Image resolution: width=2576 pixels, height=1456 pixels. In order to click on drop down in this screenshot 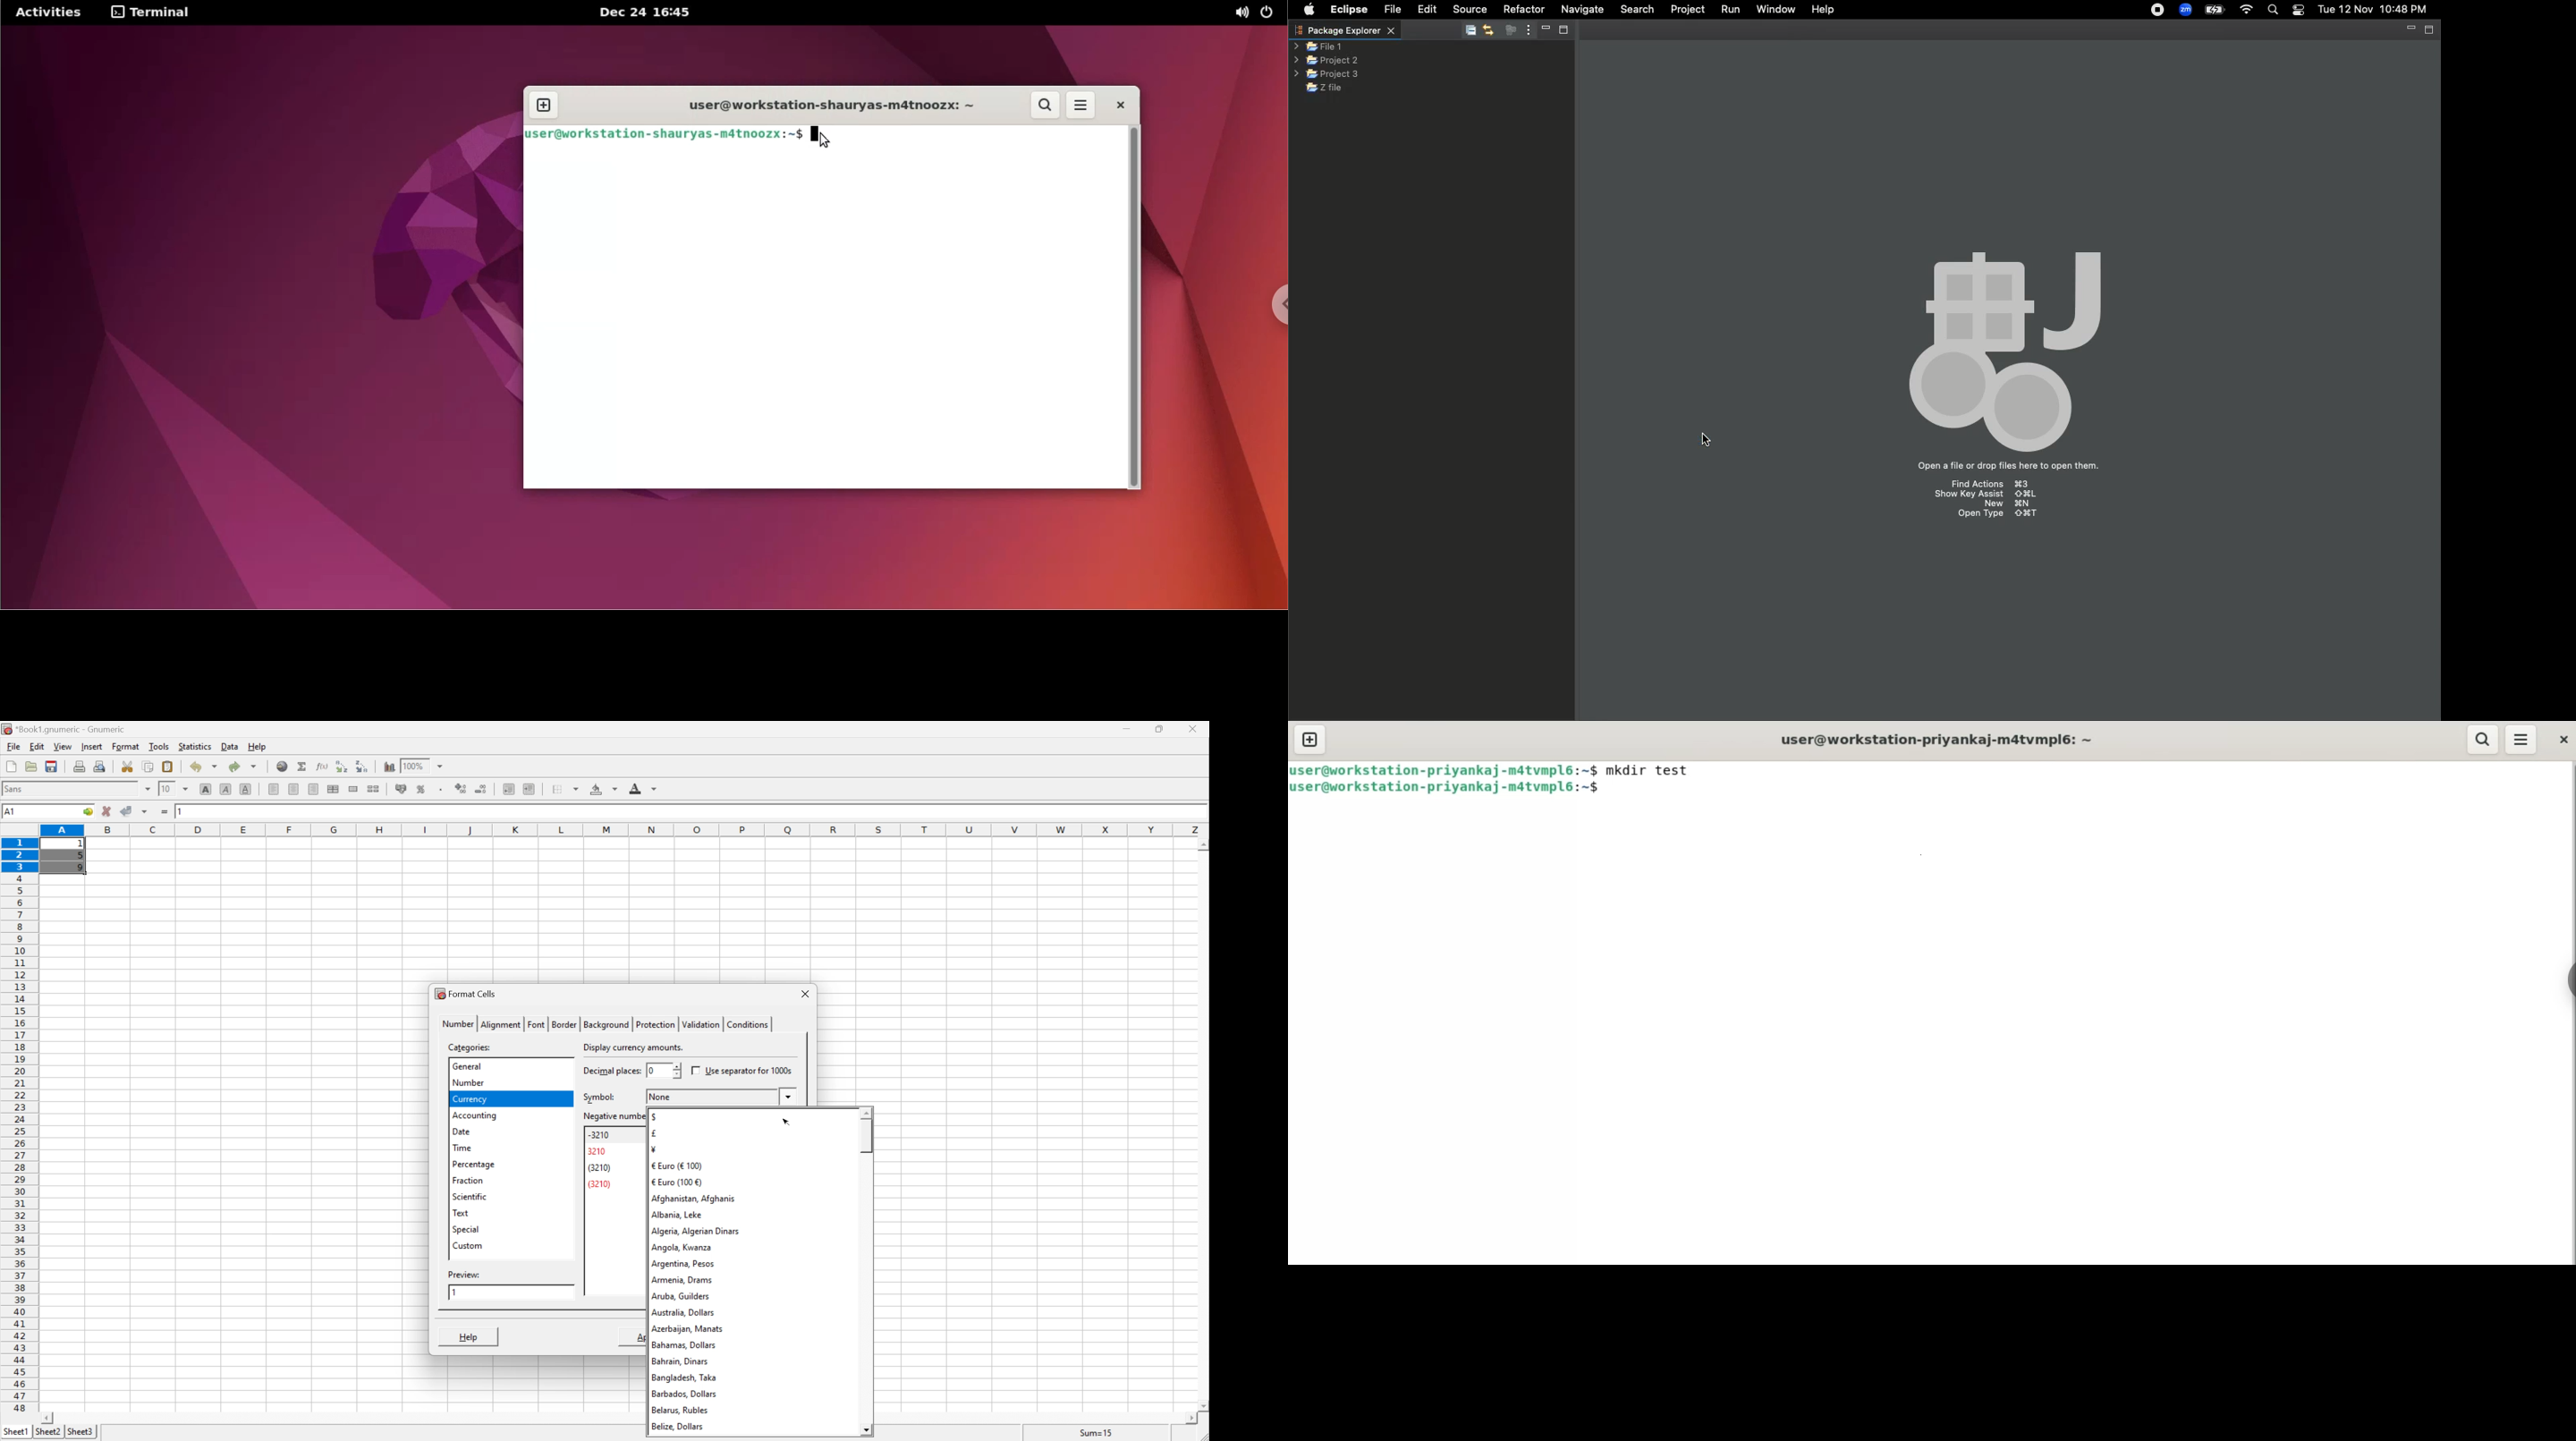, I will do `click(442, 765)`.